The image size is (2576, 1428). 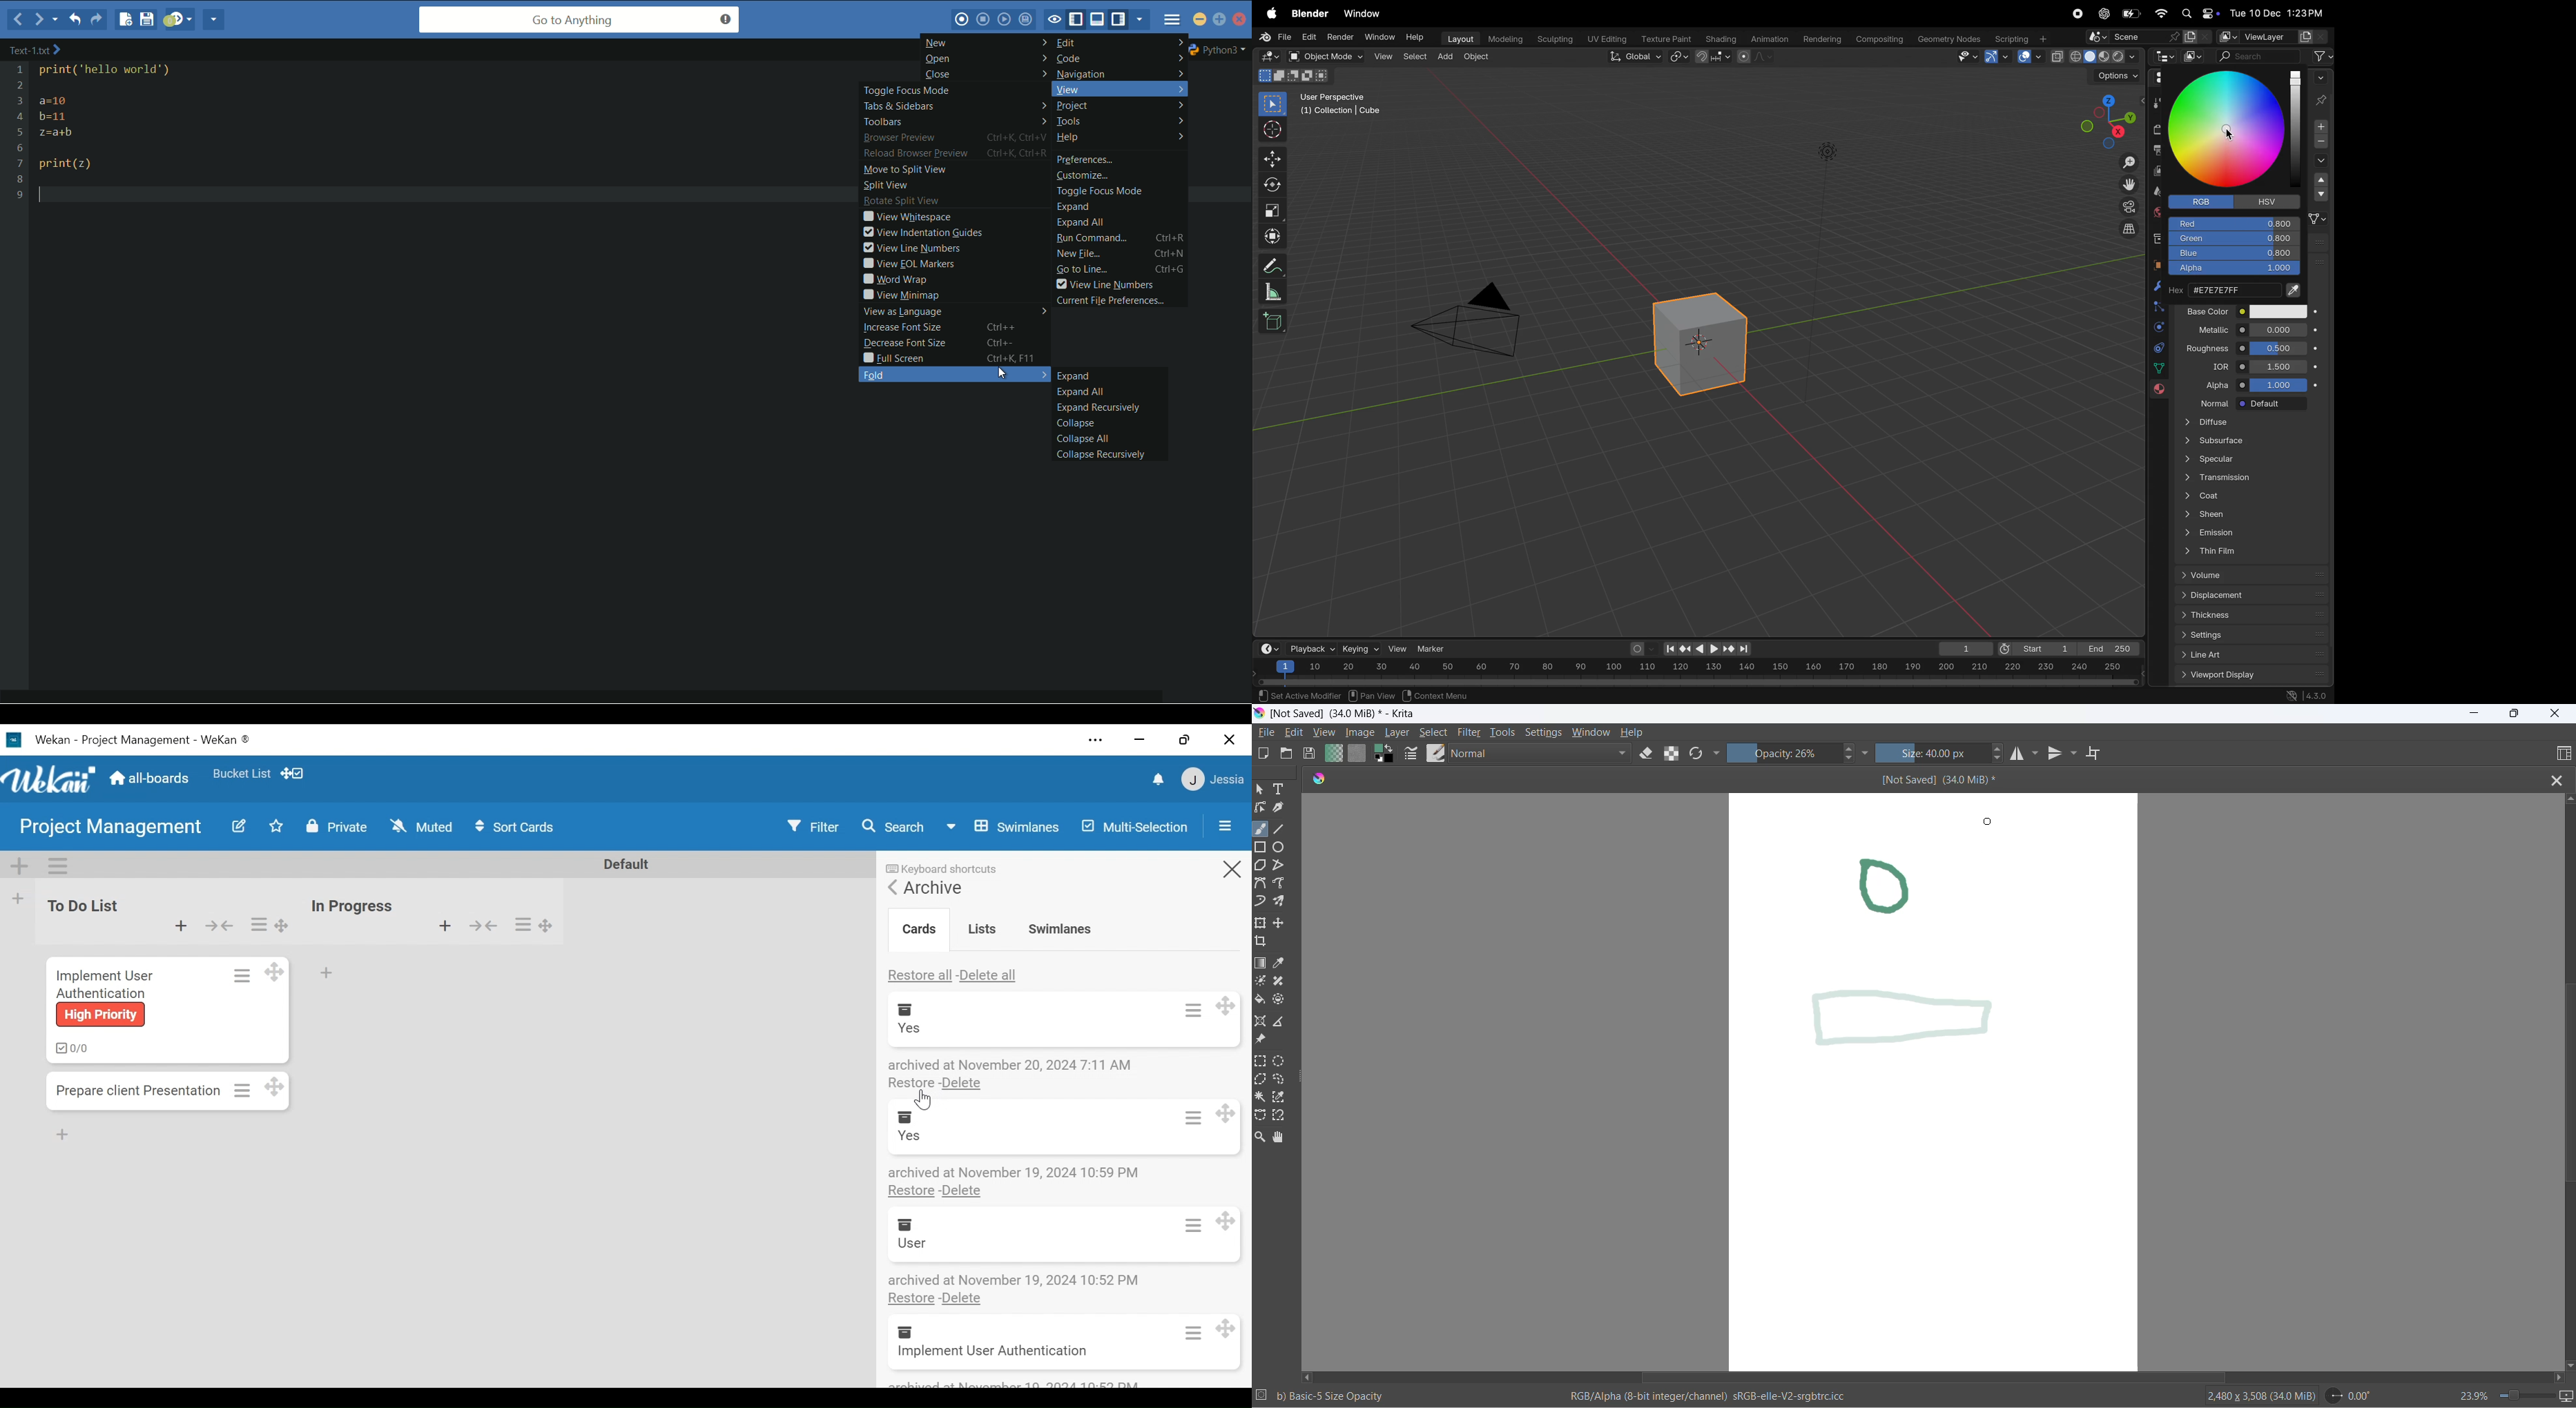 What do you see at coordinates (2125, 164) in the screenshot?
I see `zoom` at bounding box center [2125, 164].